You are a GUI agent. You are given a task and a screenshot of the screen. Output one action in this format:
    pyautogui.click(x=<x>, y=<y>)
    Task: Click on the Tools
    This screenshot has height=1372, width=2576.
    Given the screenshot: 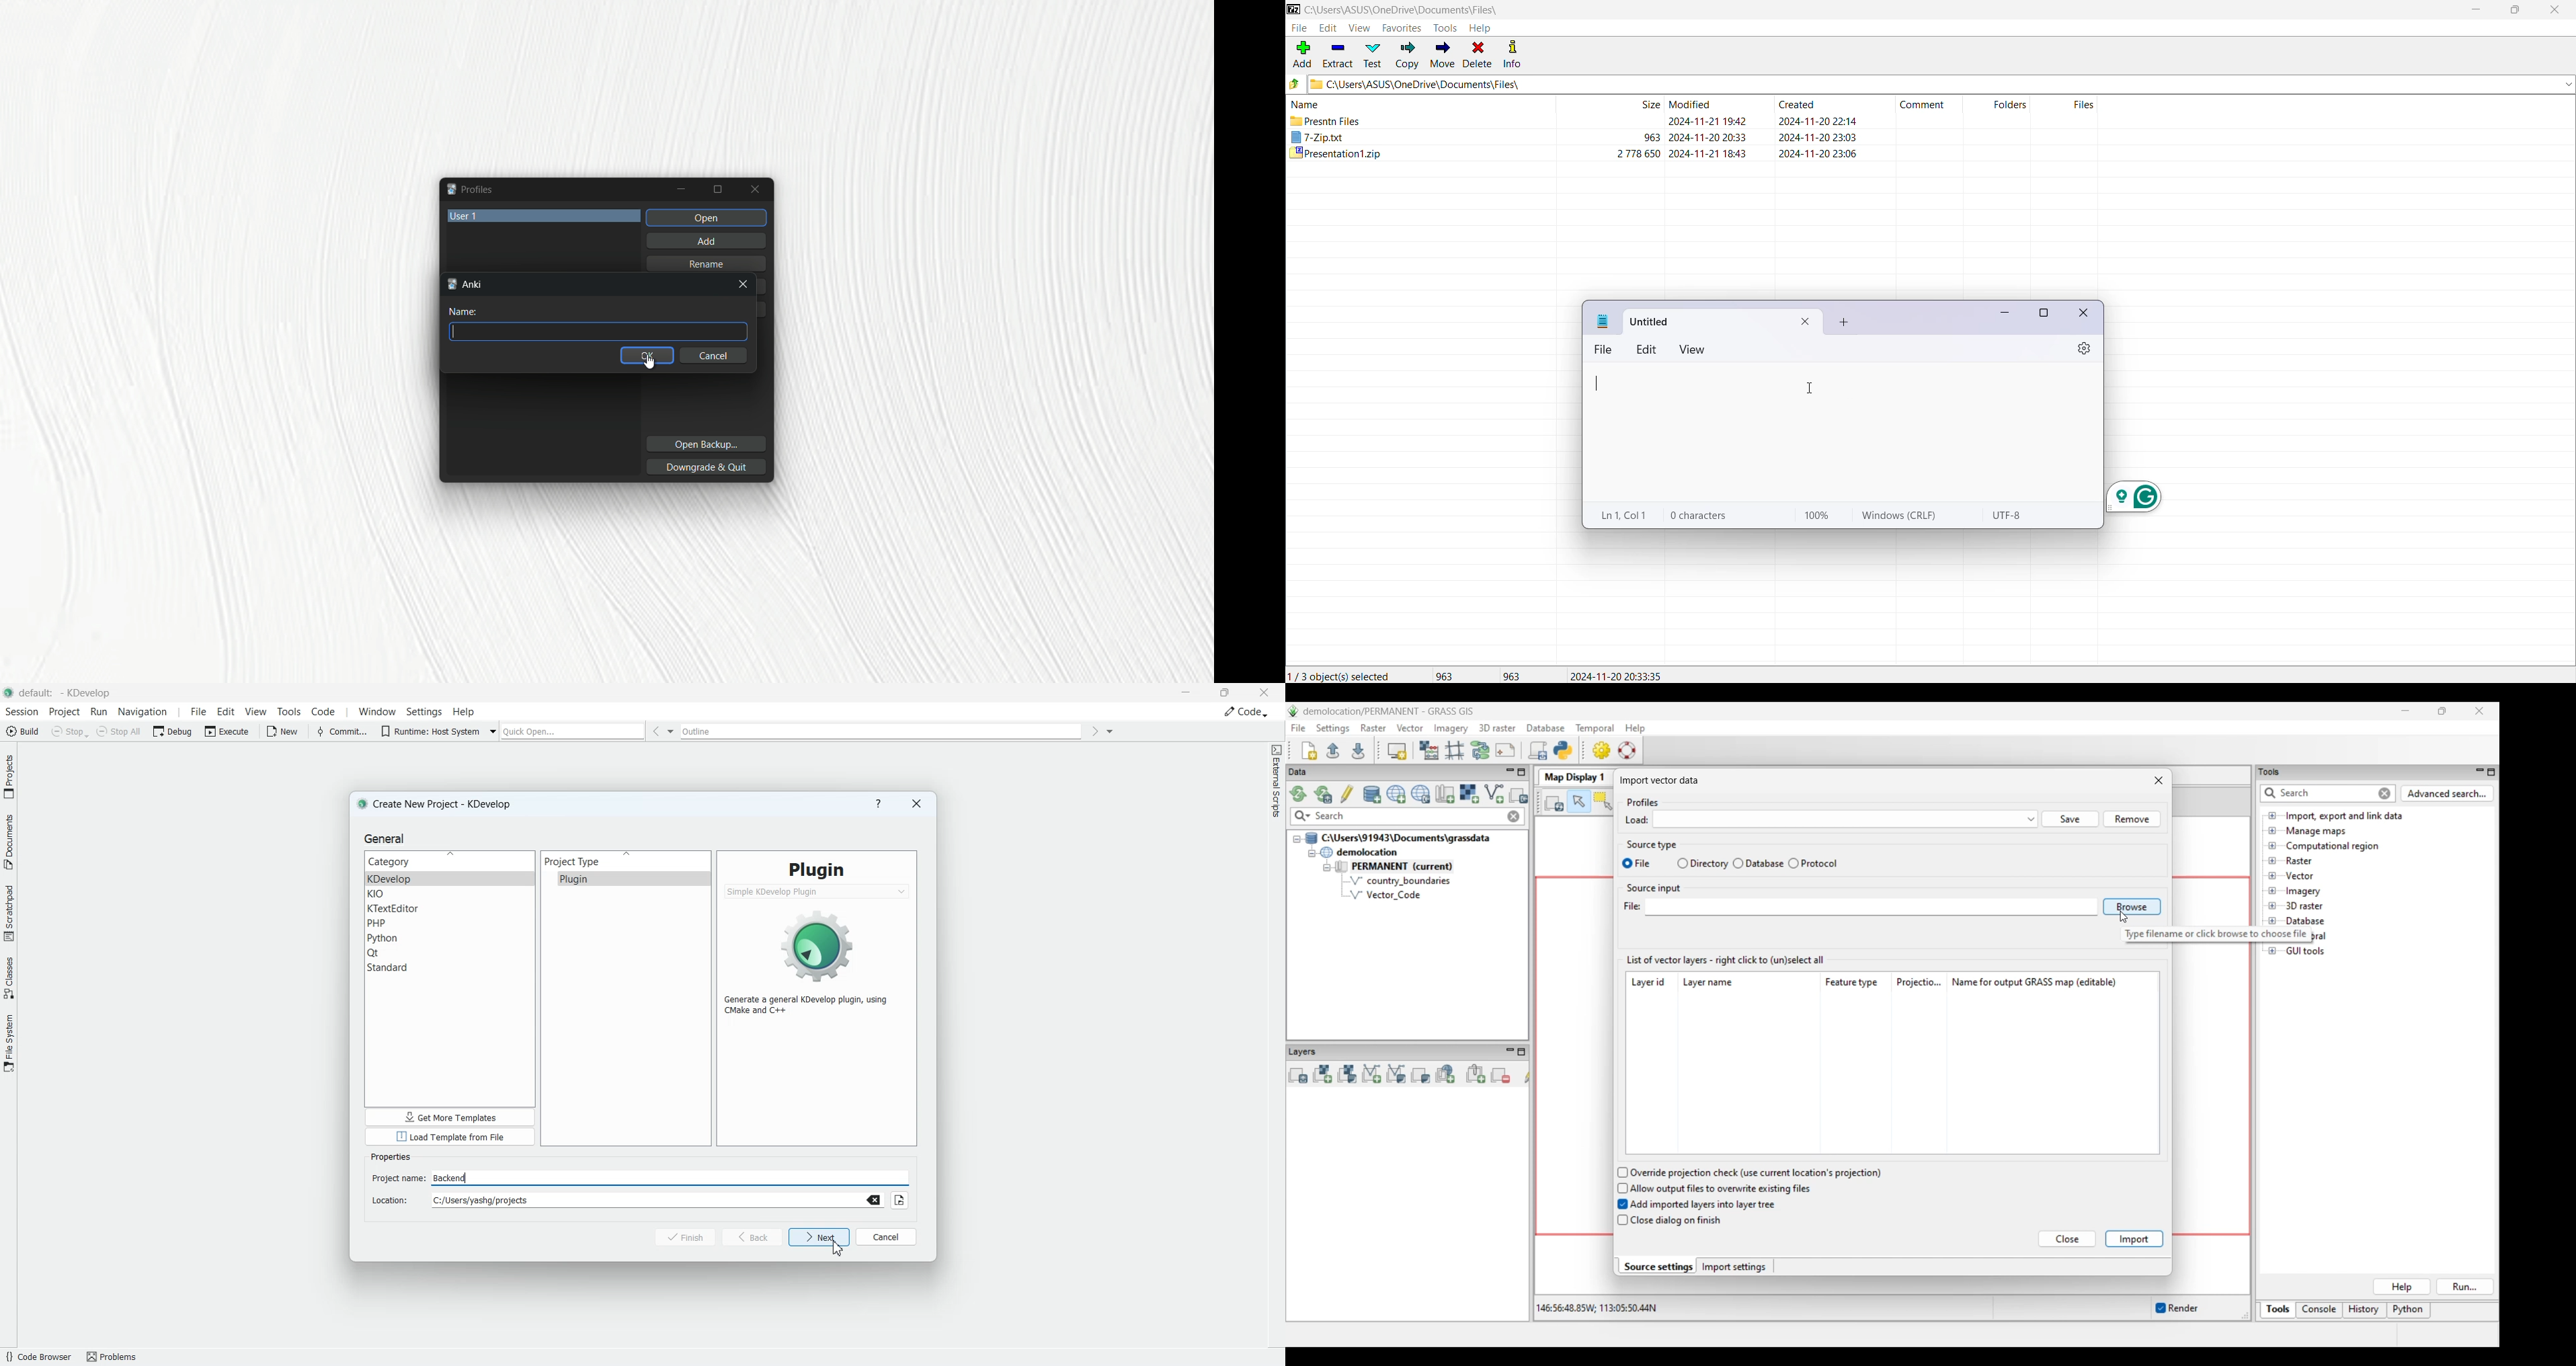 What is the action you would take?
    pyautogui.click(x=1445, y=28)
    